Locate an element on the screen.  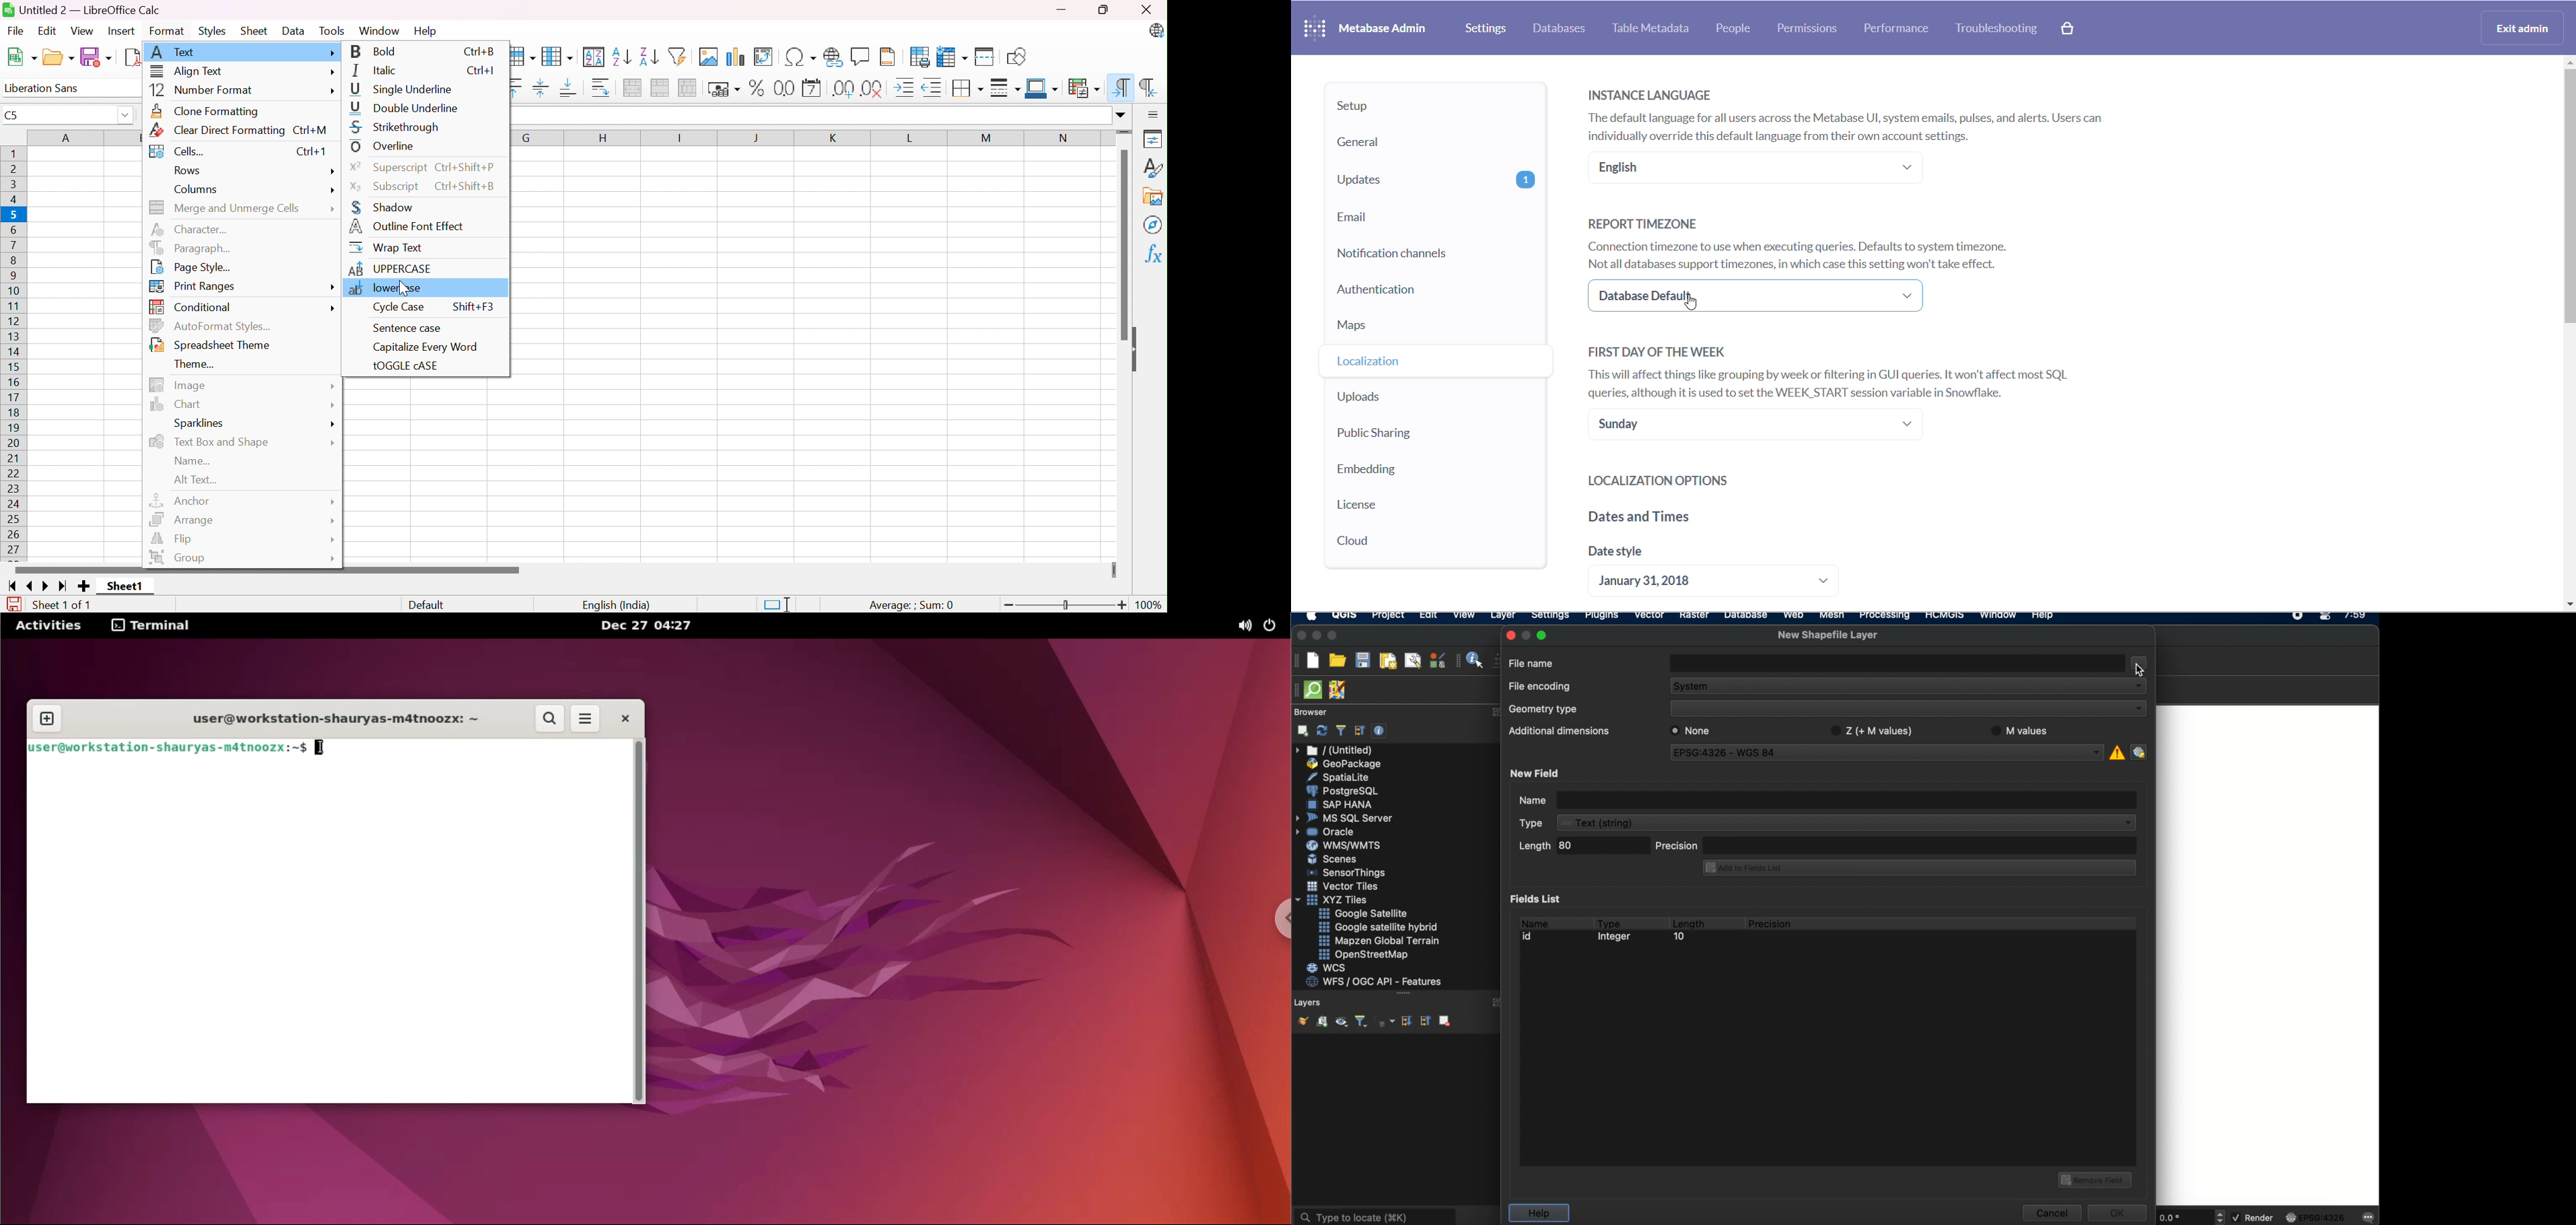
current crs is located at coordinates (2316, 1216).